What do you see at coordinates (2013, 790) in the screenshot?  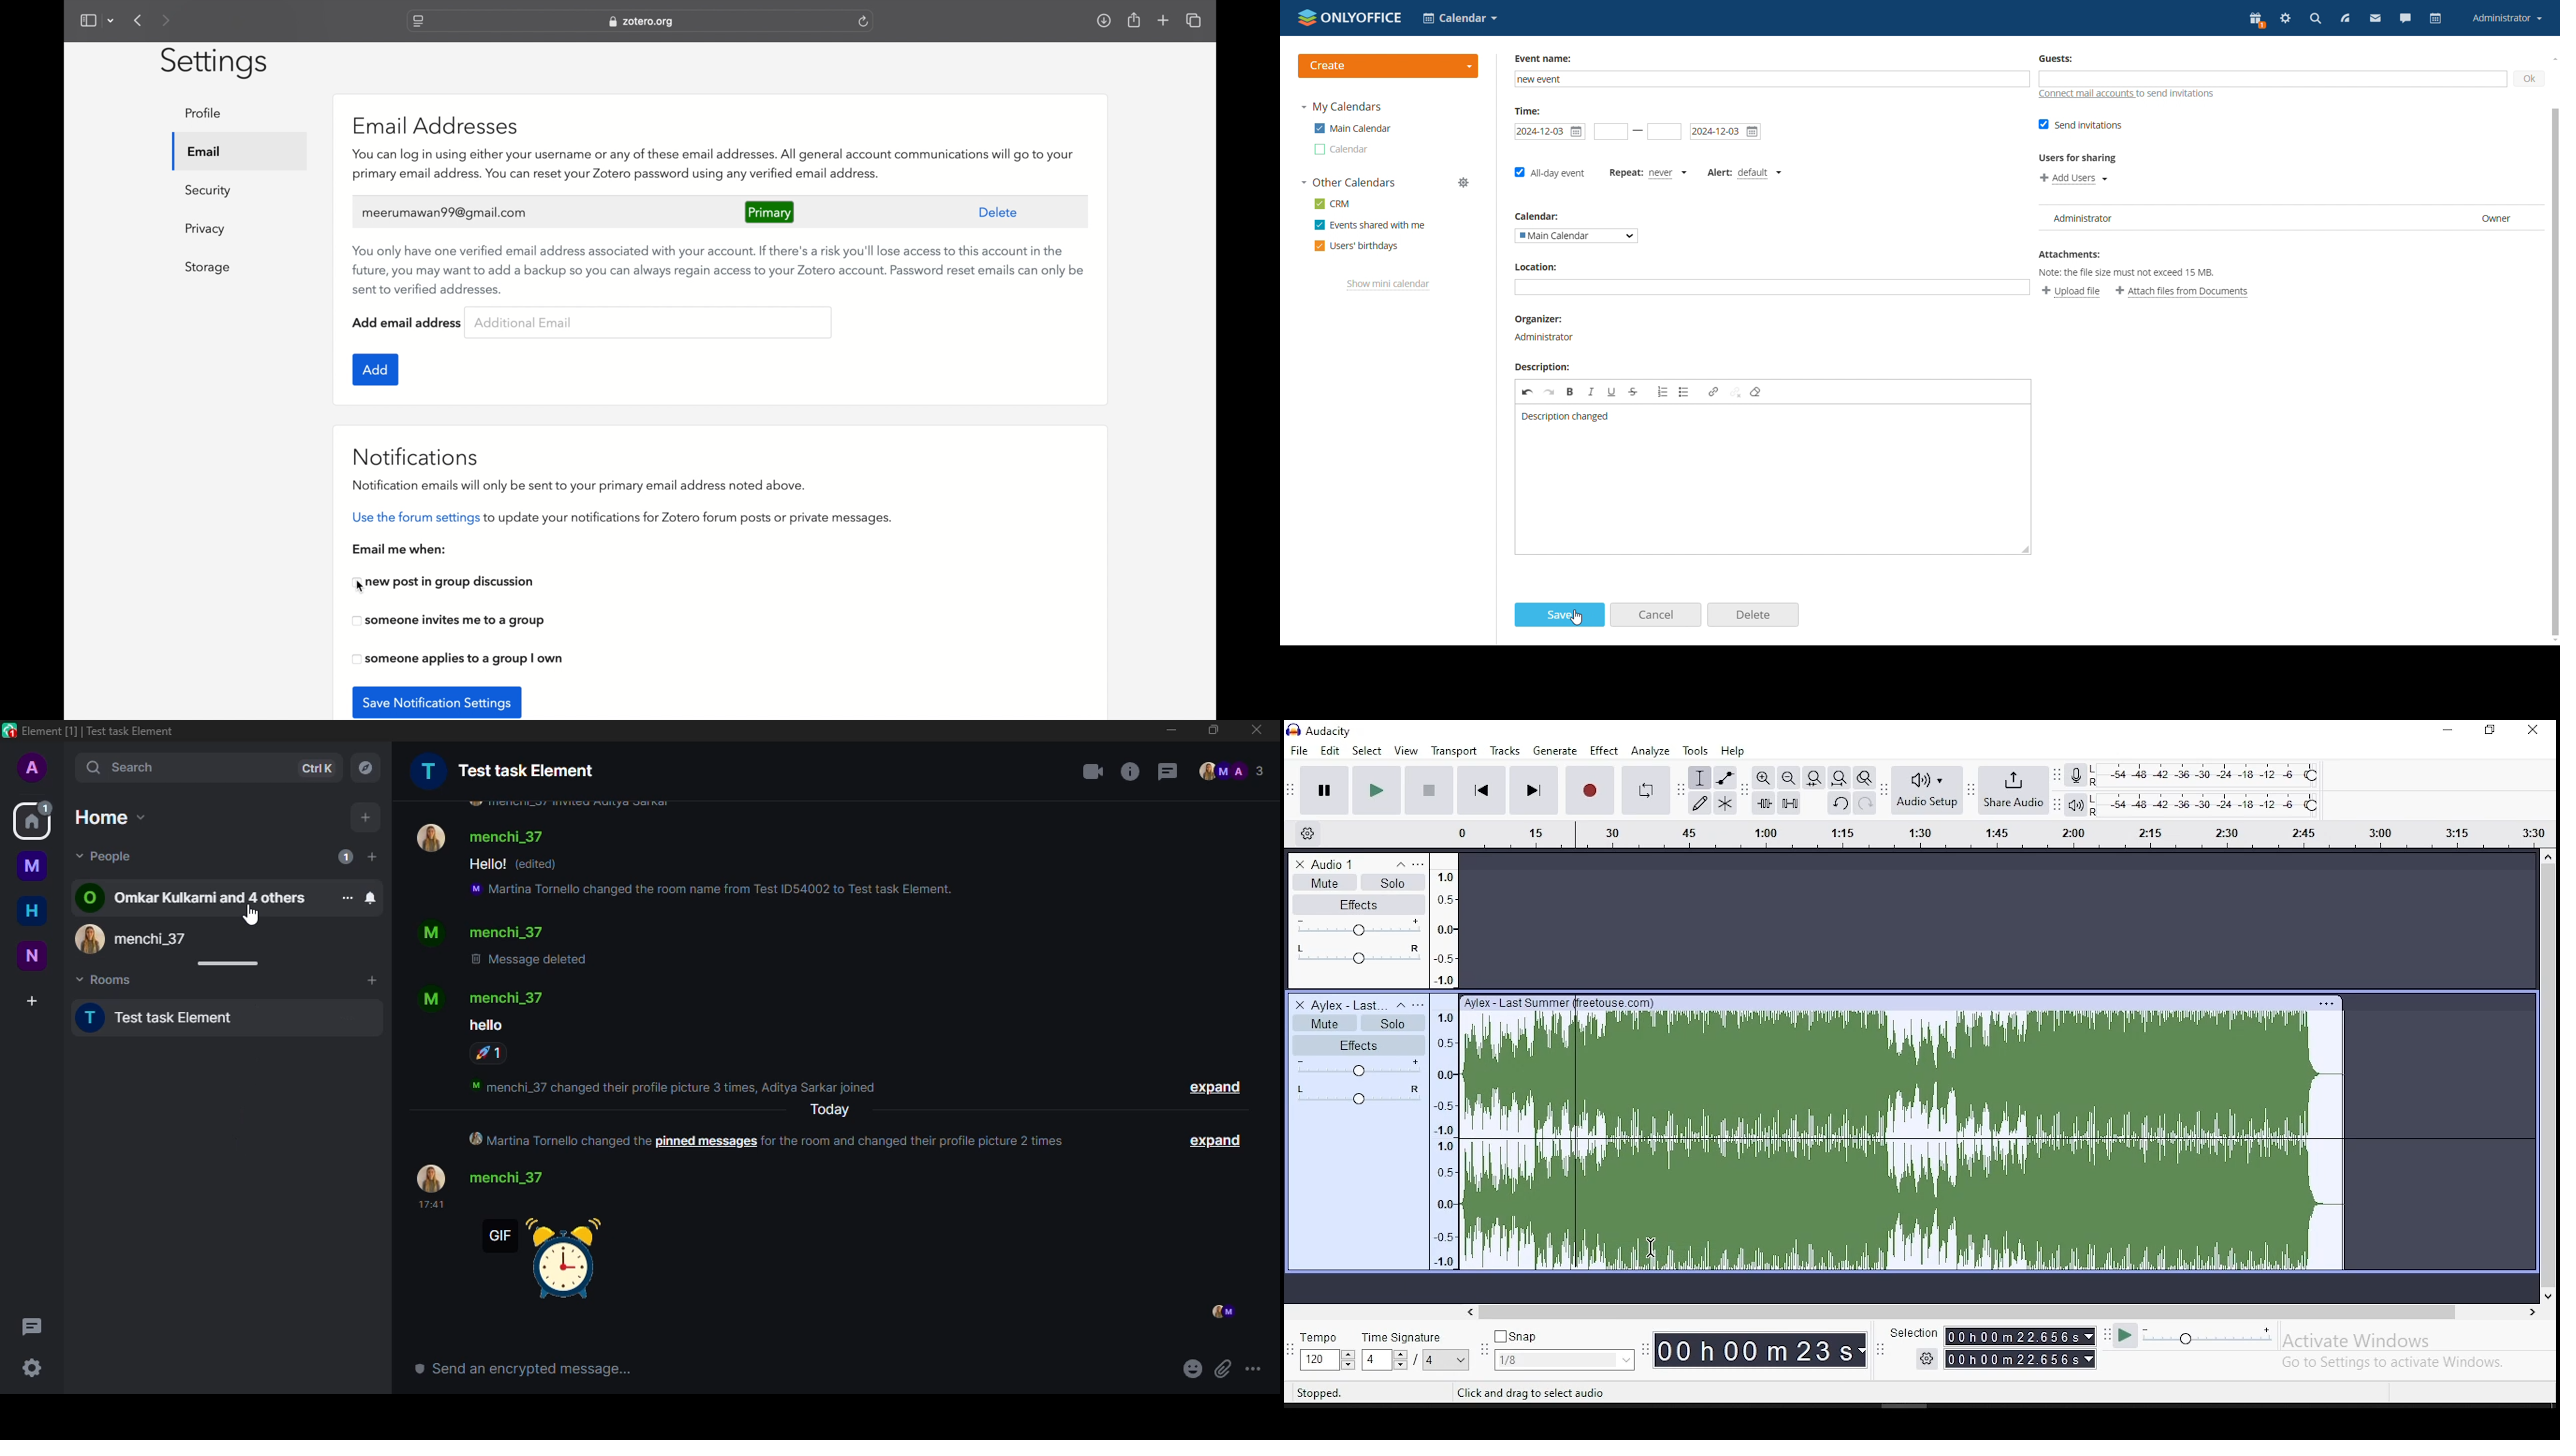 I see `share audio` at bounding box center [2013, 790].